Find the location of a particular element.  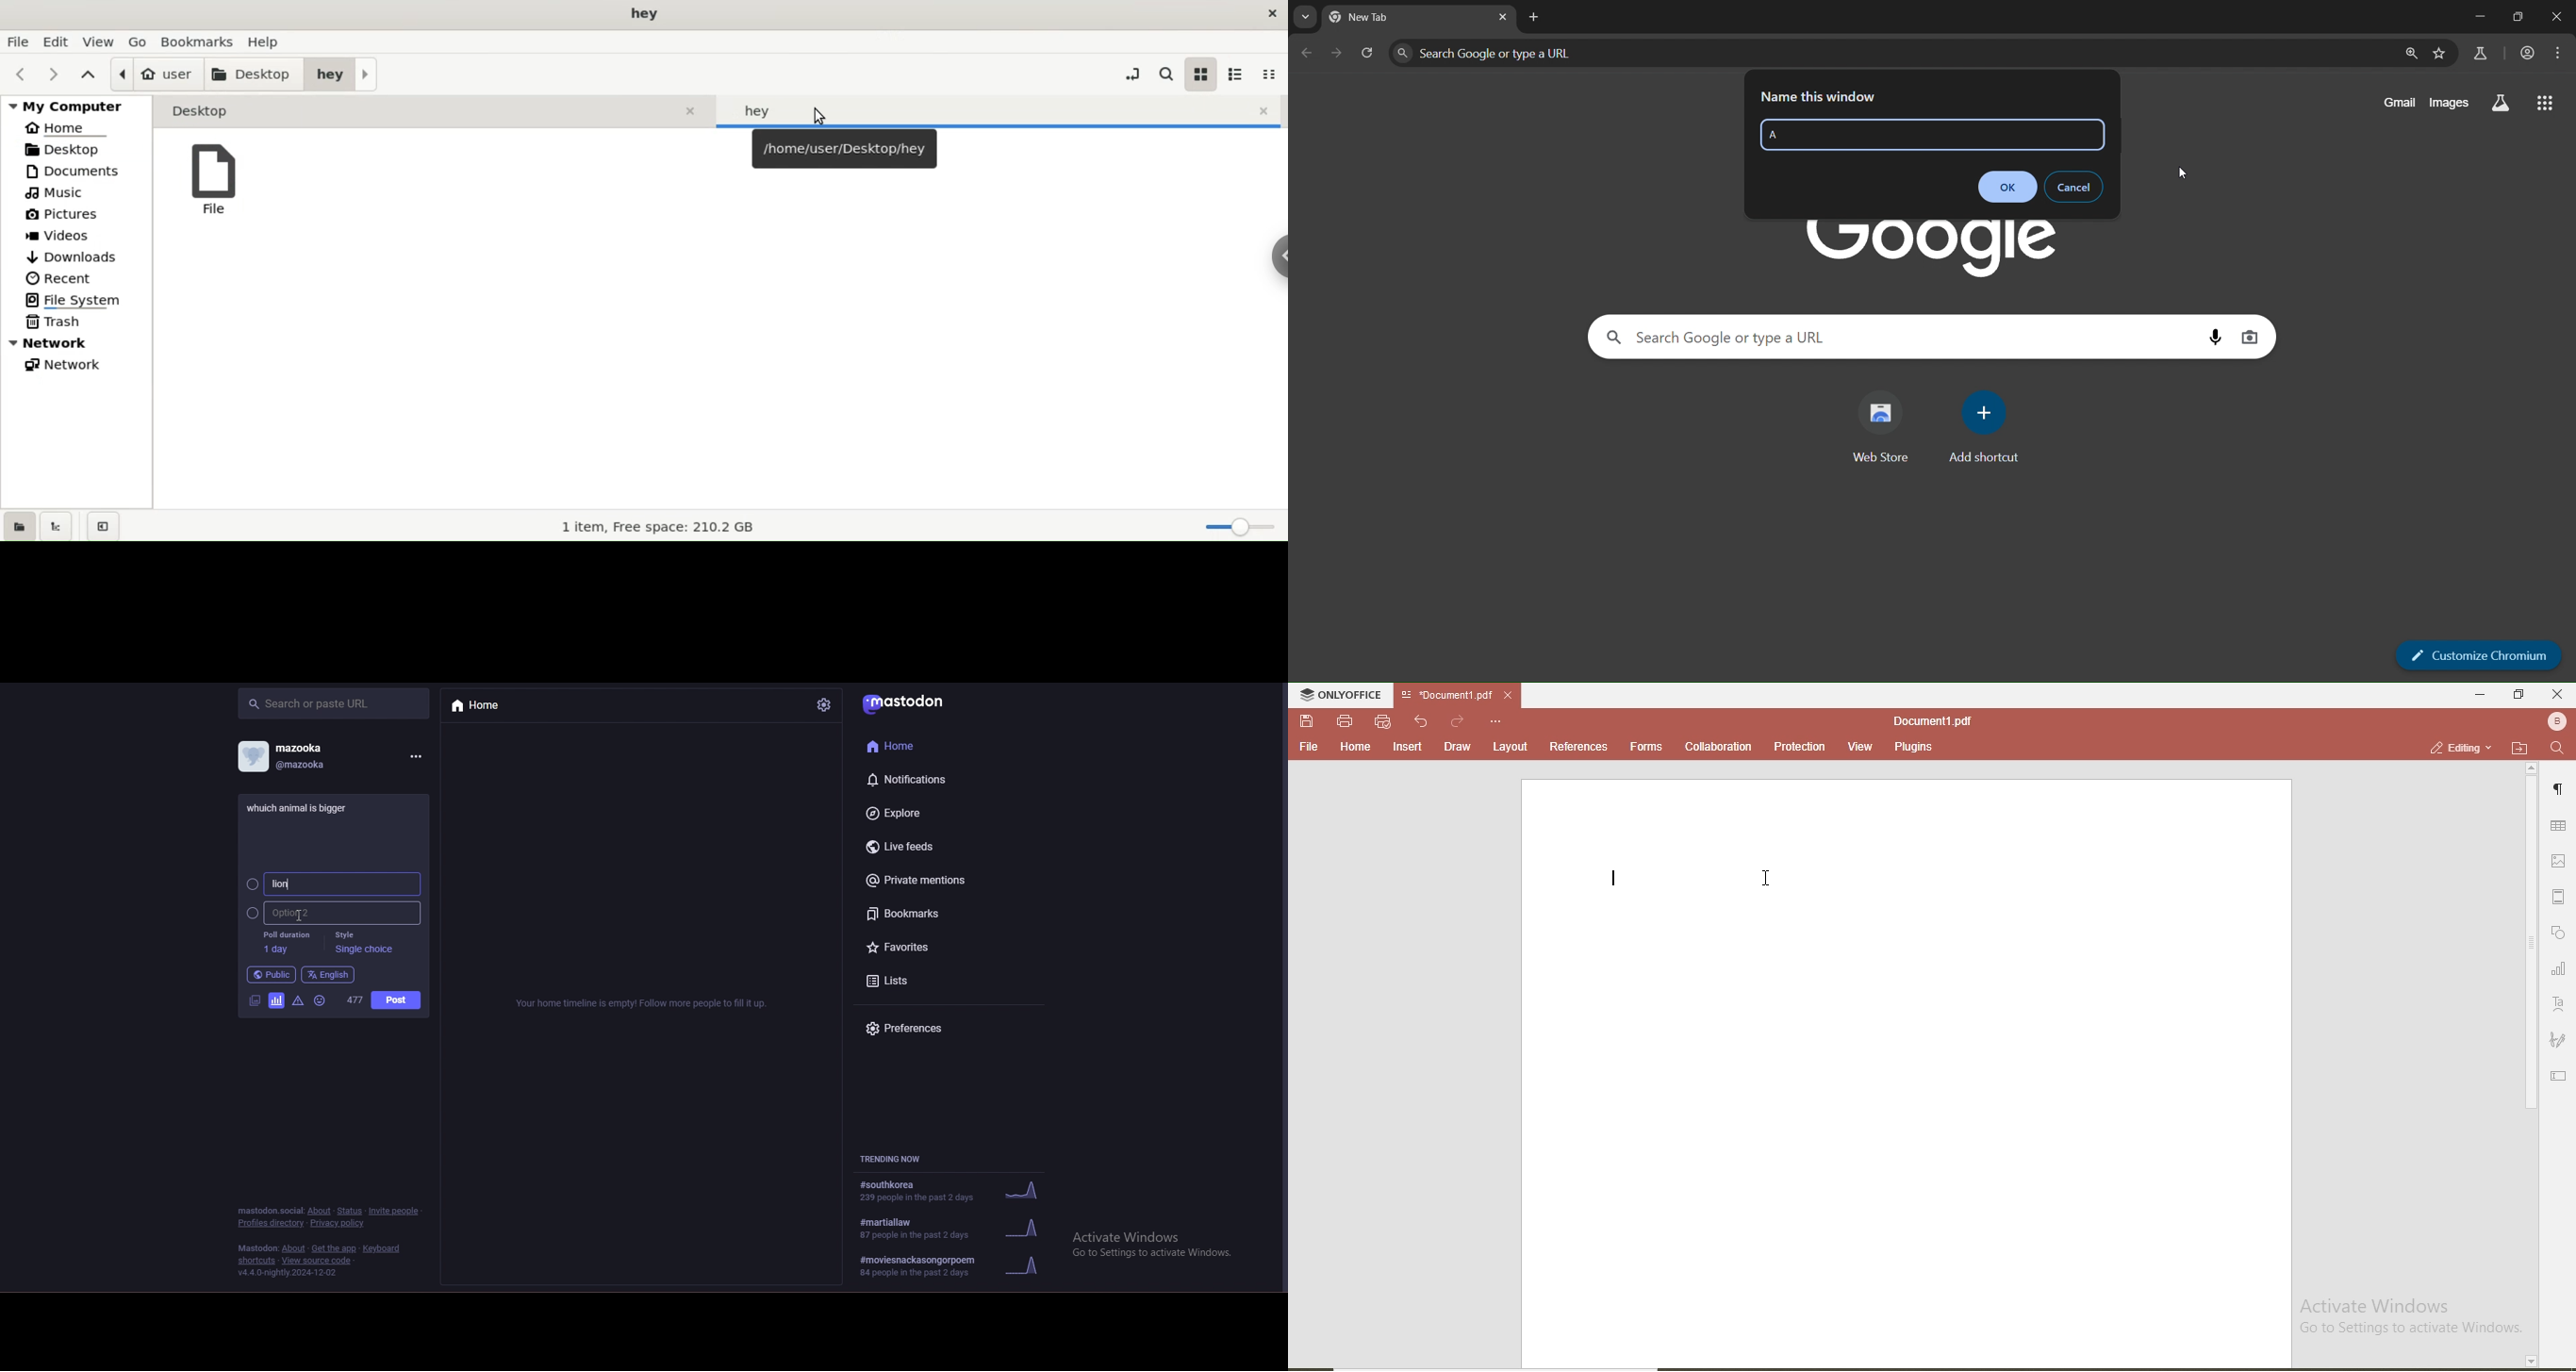

collaboration is located at coordinates (1720, 746).